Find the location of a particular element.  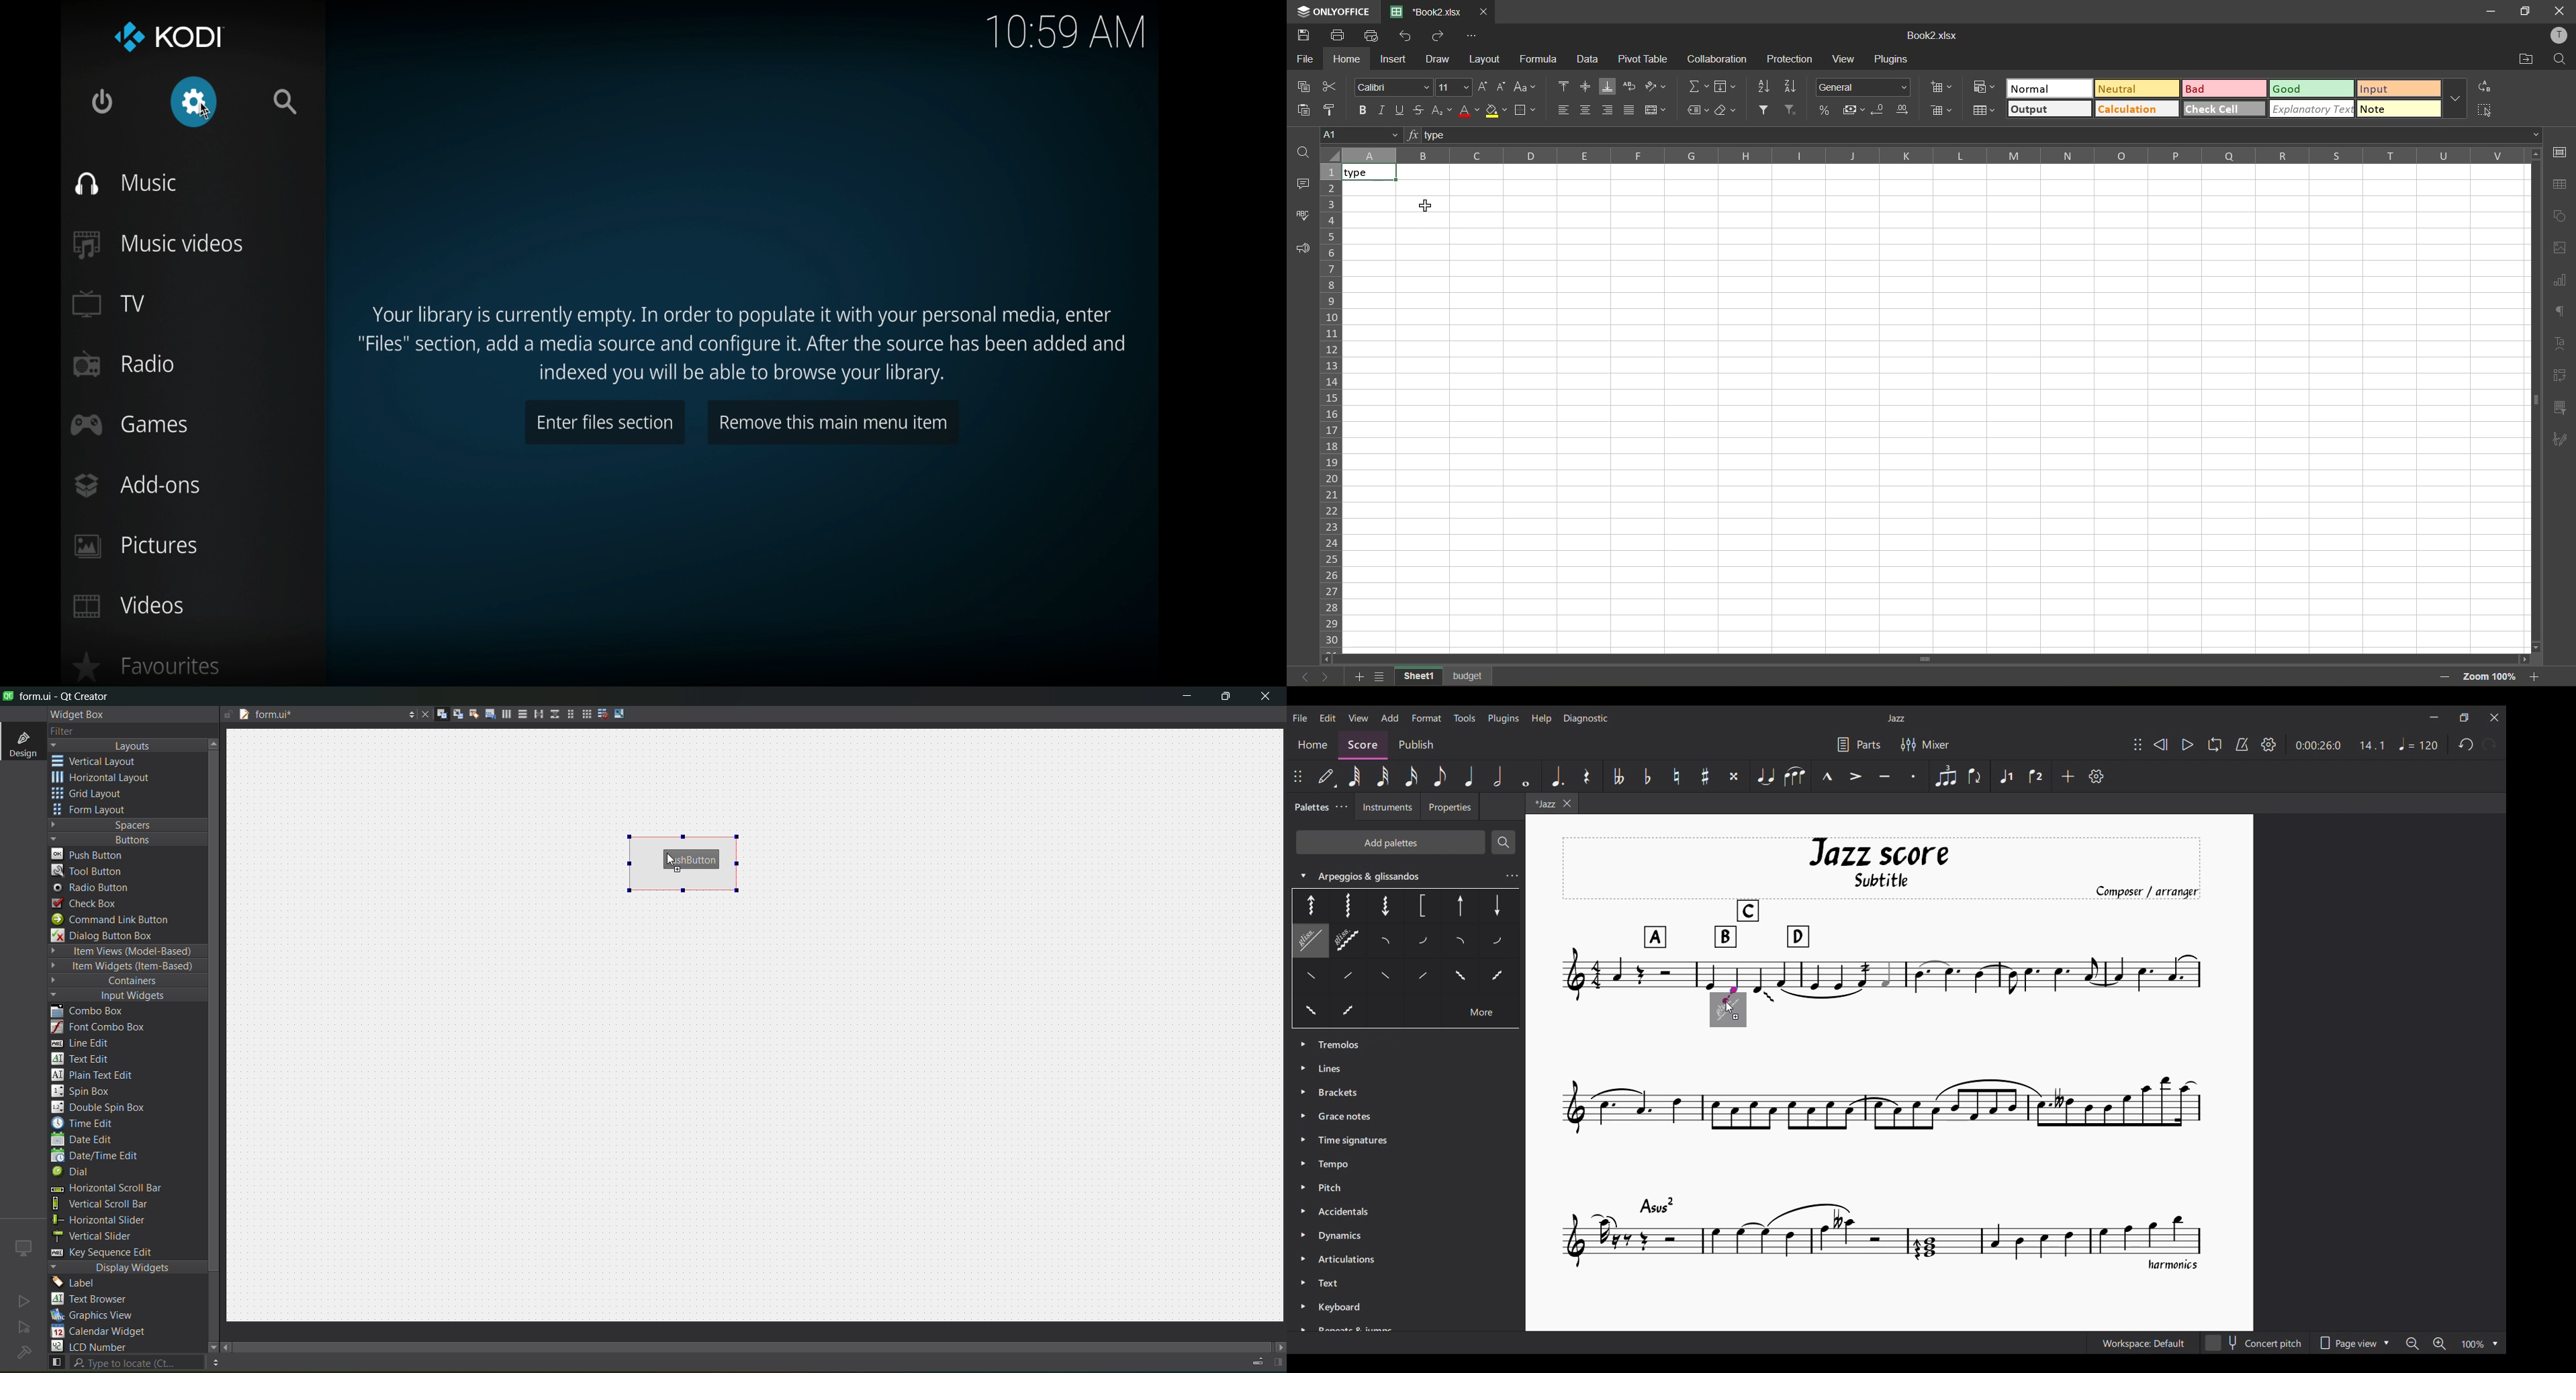

Cursor is located at coordinates (1427, 206).